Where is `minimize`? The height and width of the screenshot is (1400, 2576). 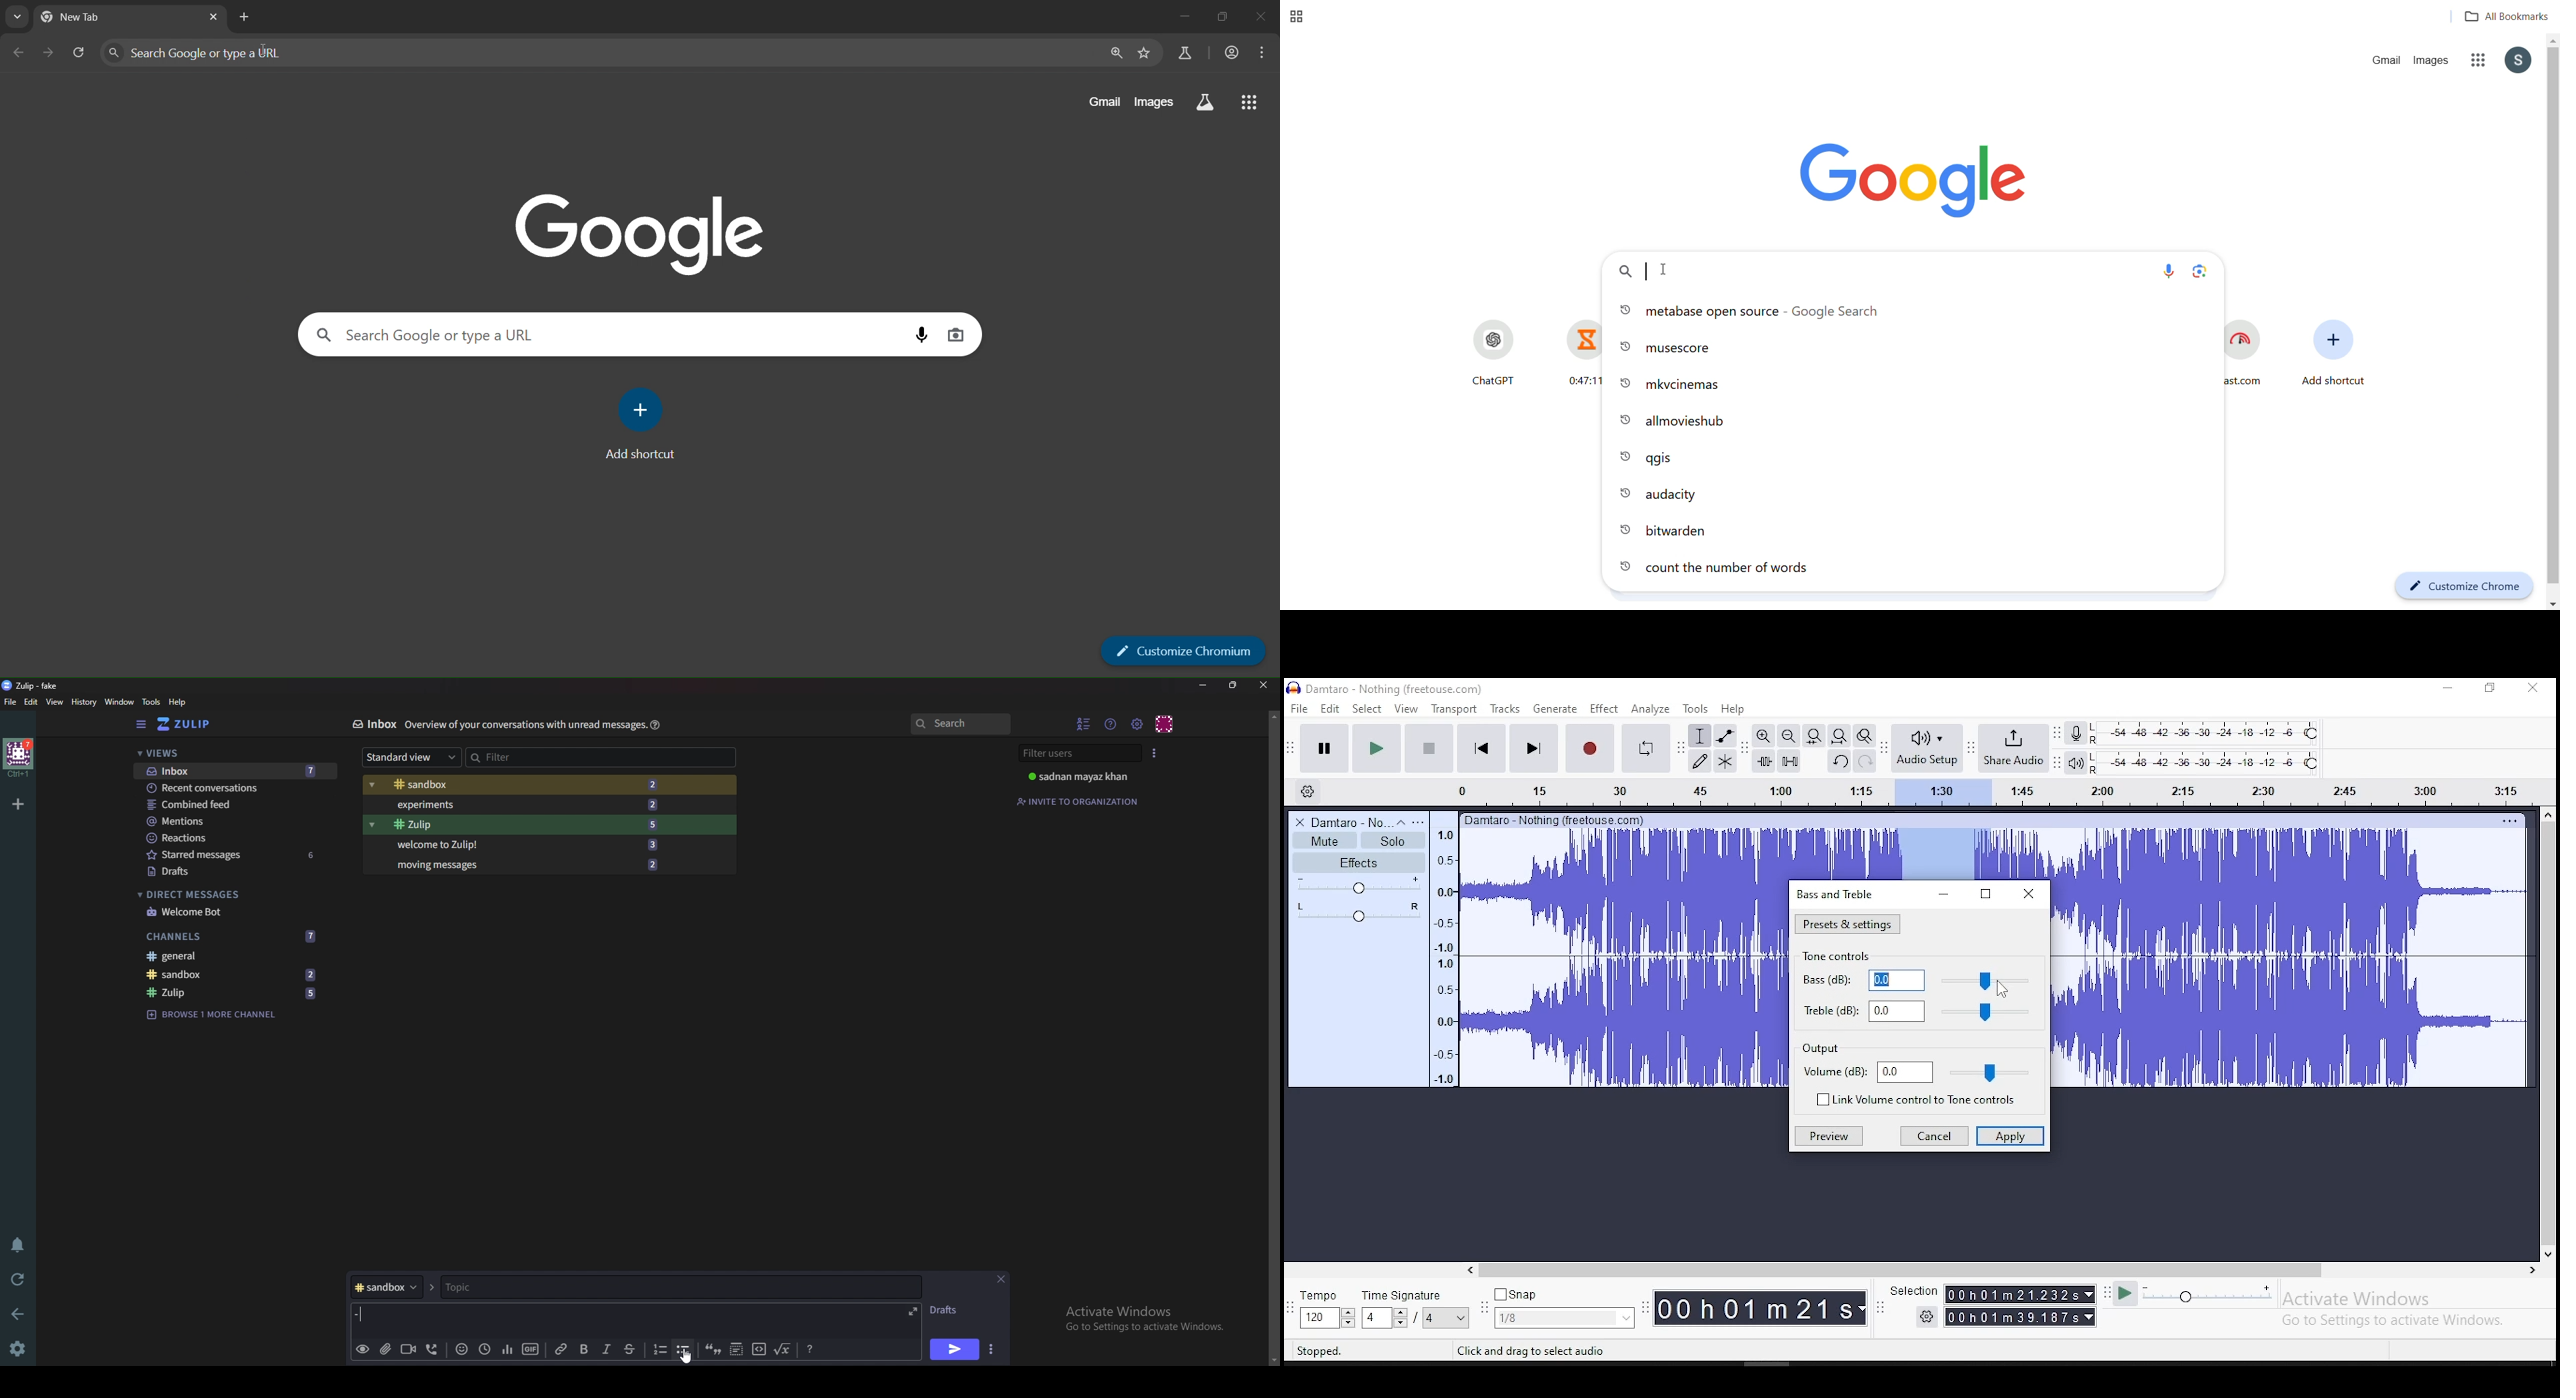 minimize is located at coordinates (1183, 17).